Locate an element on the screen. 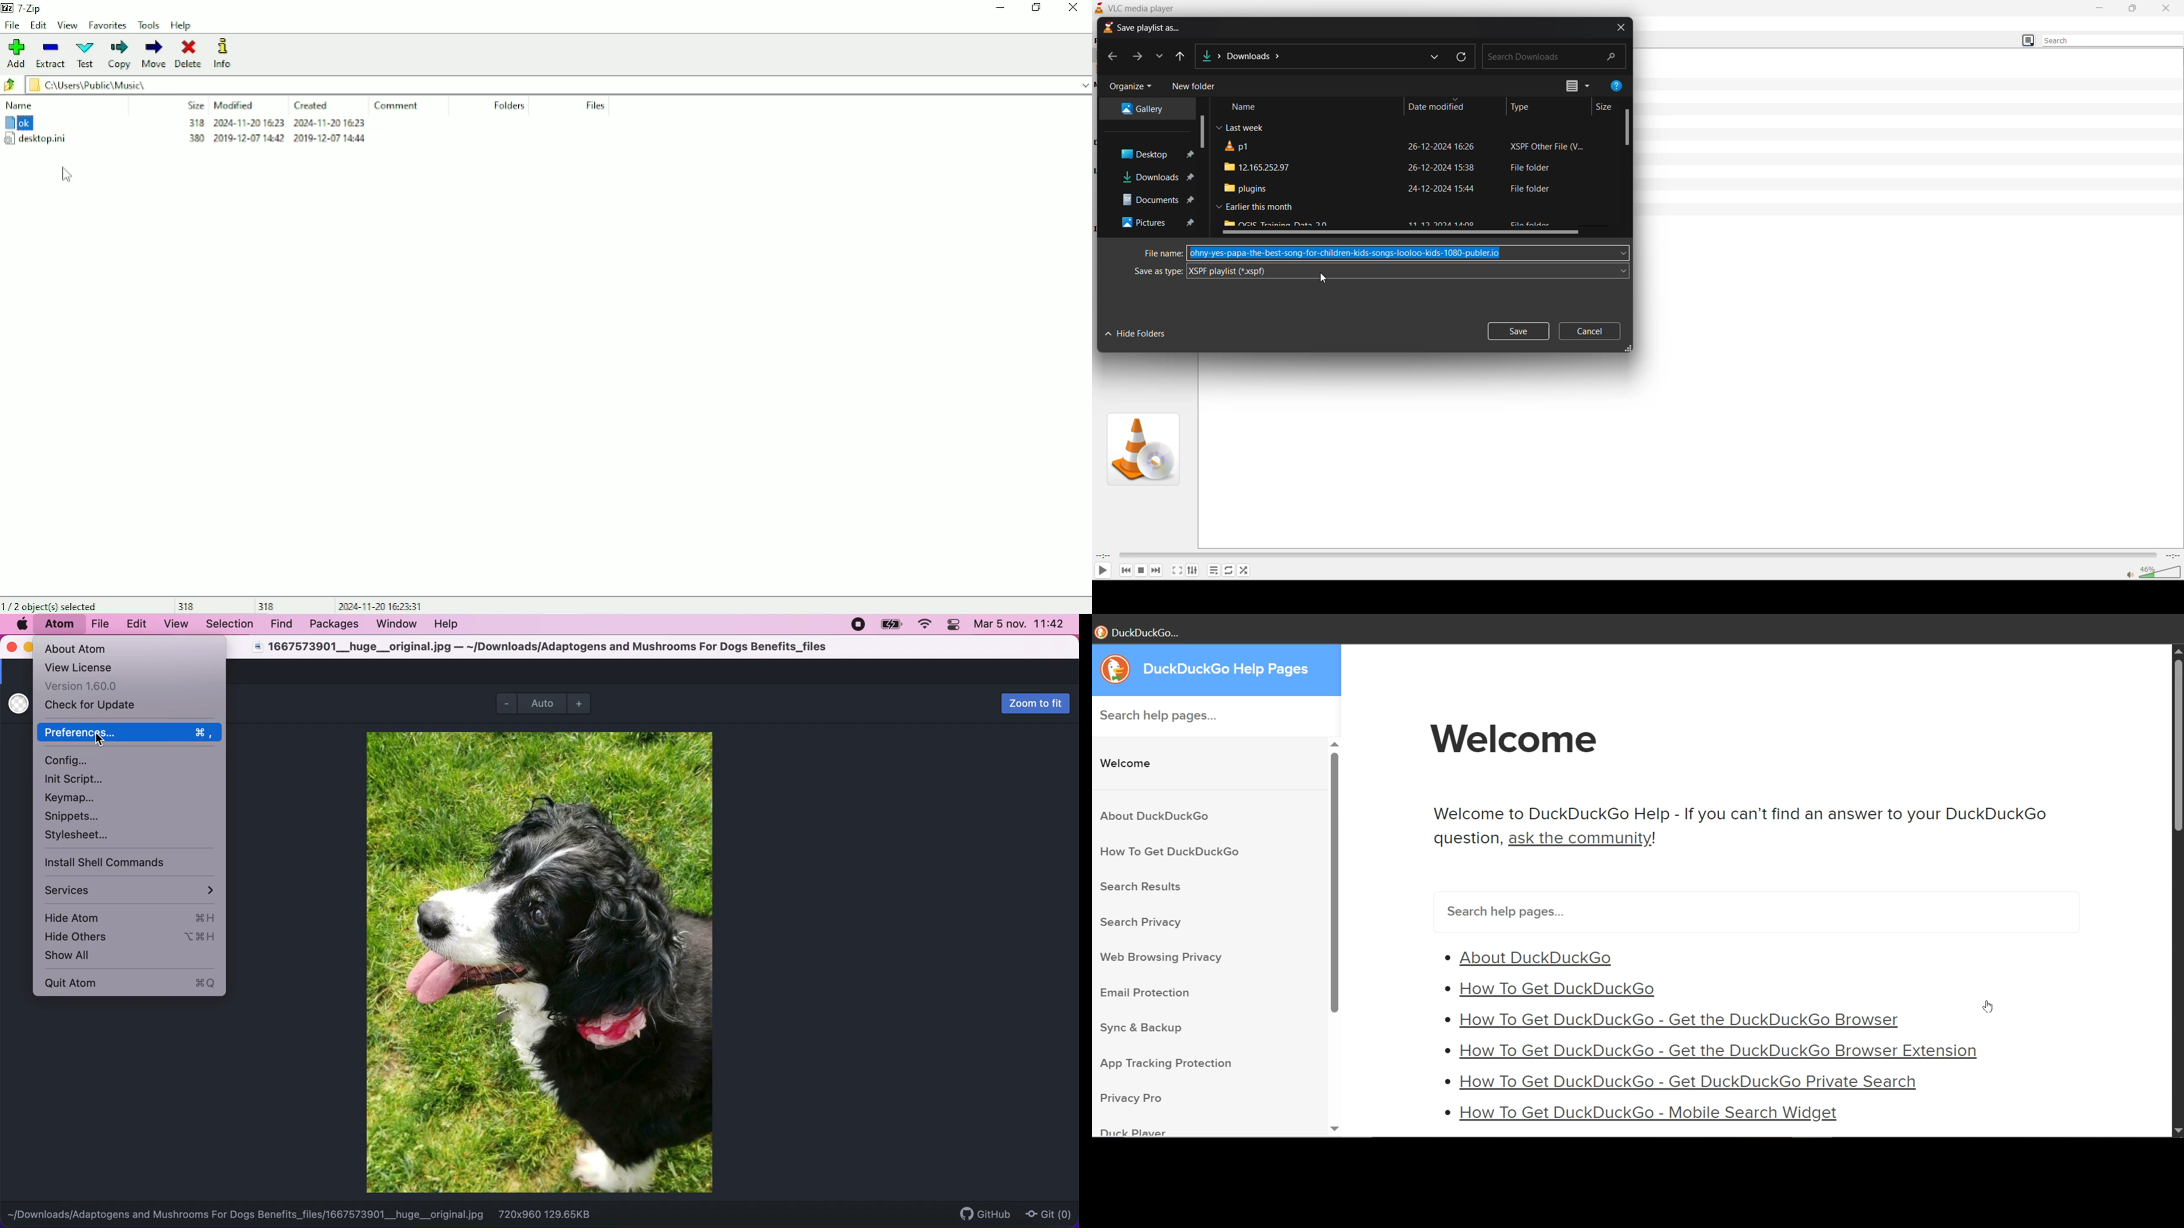 The image size is (2184, 1232). stylesheet is located at coordinates (78, 834).